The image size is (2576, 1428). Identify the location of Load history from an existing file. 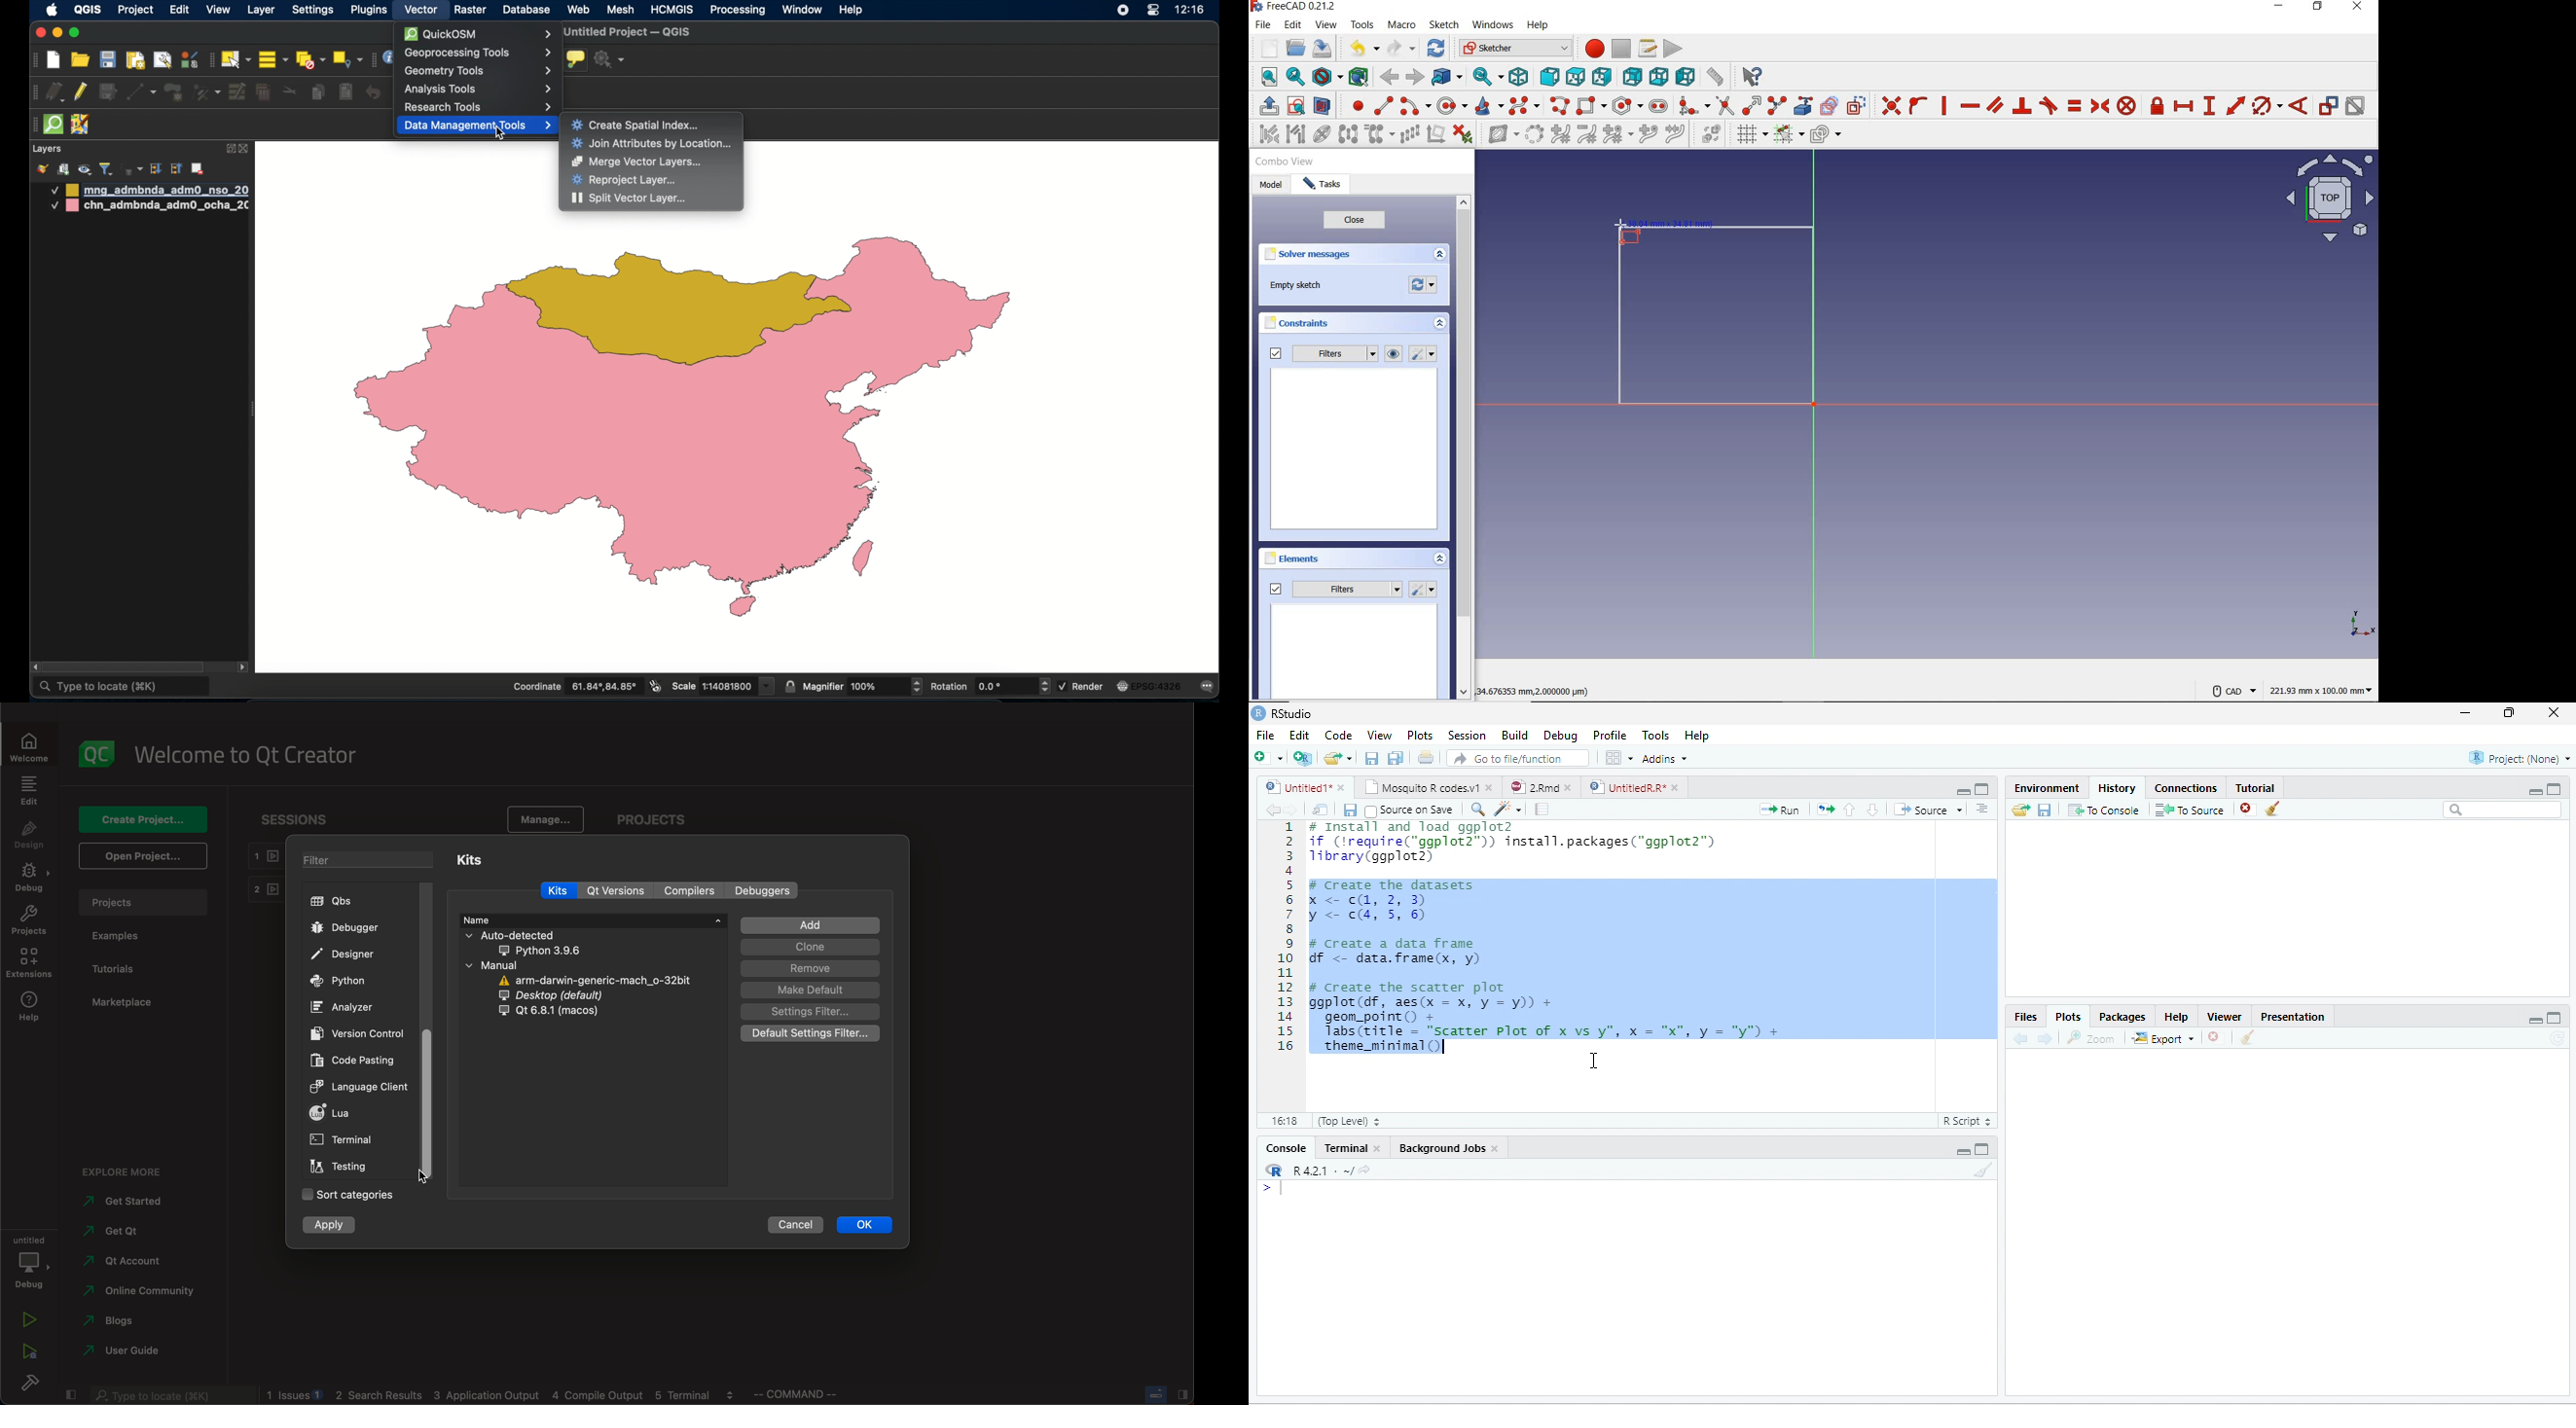
(2019, 811).